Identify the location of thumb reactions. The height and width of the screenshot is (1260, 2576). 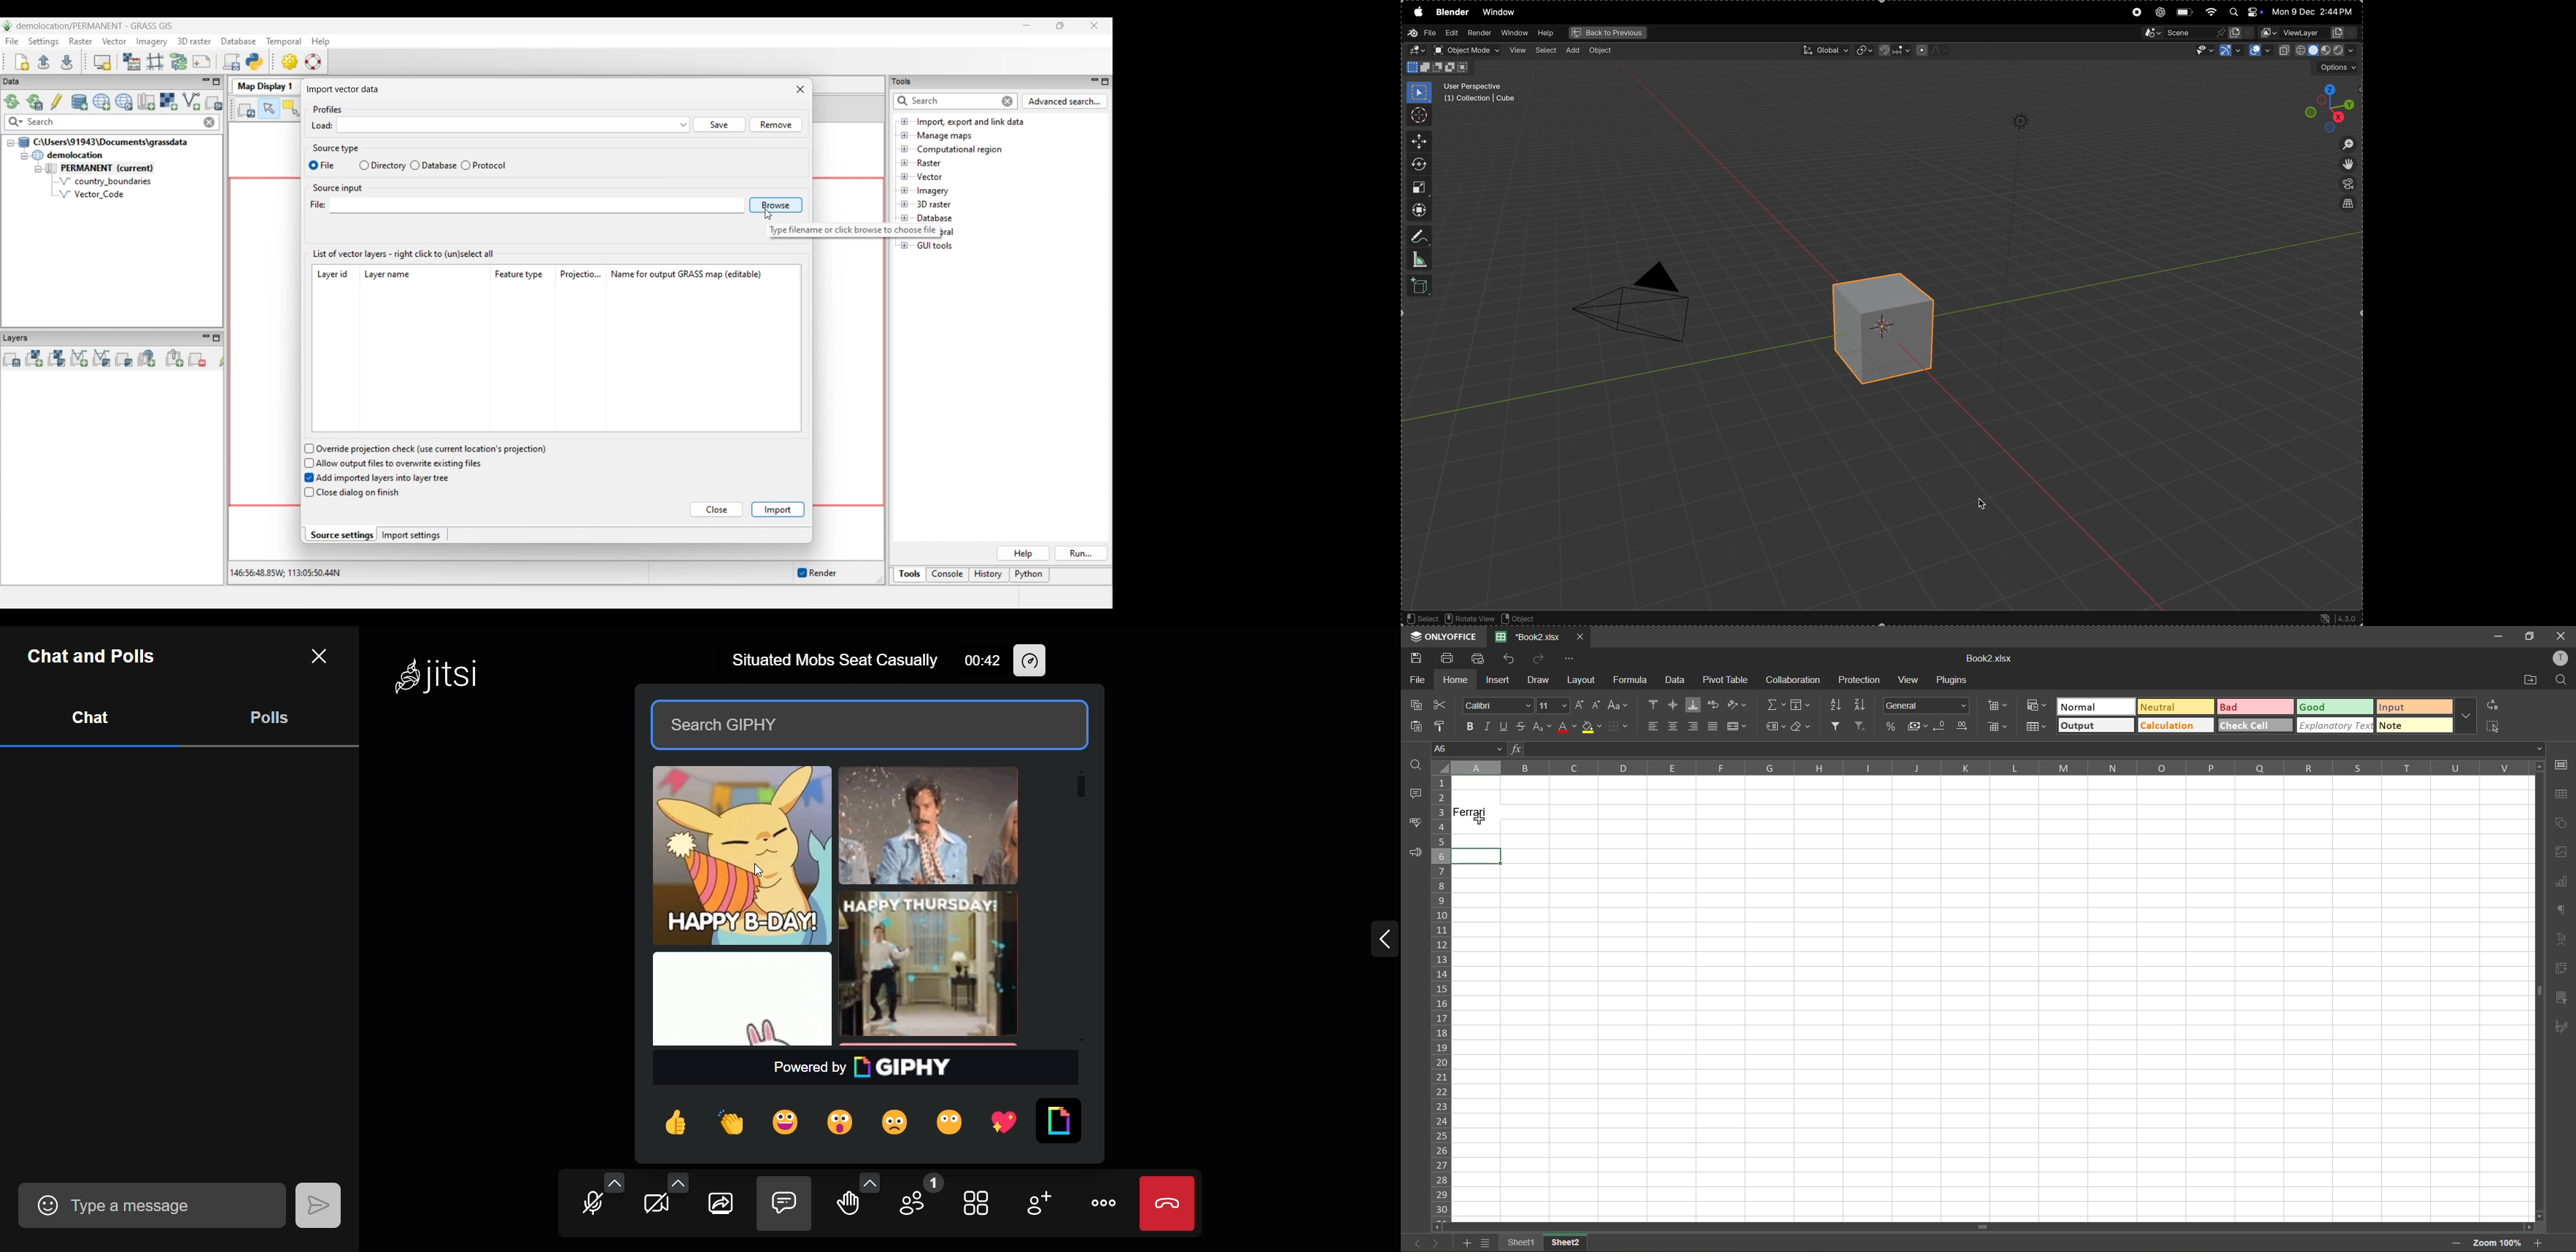
(673, 1121).